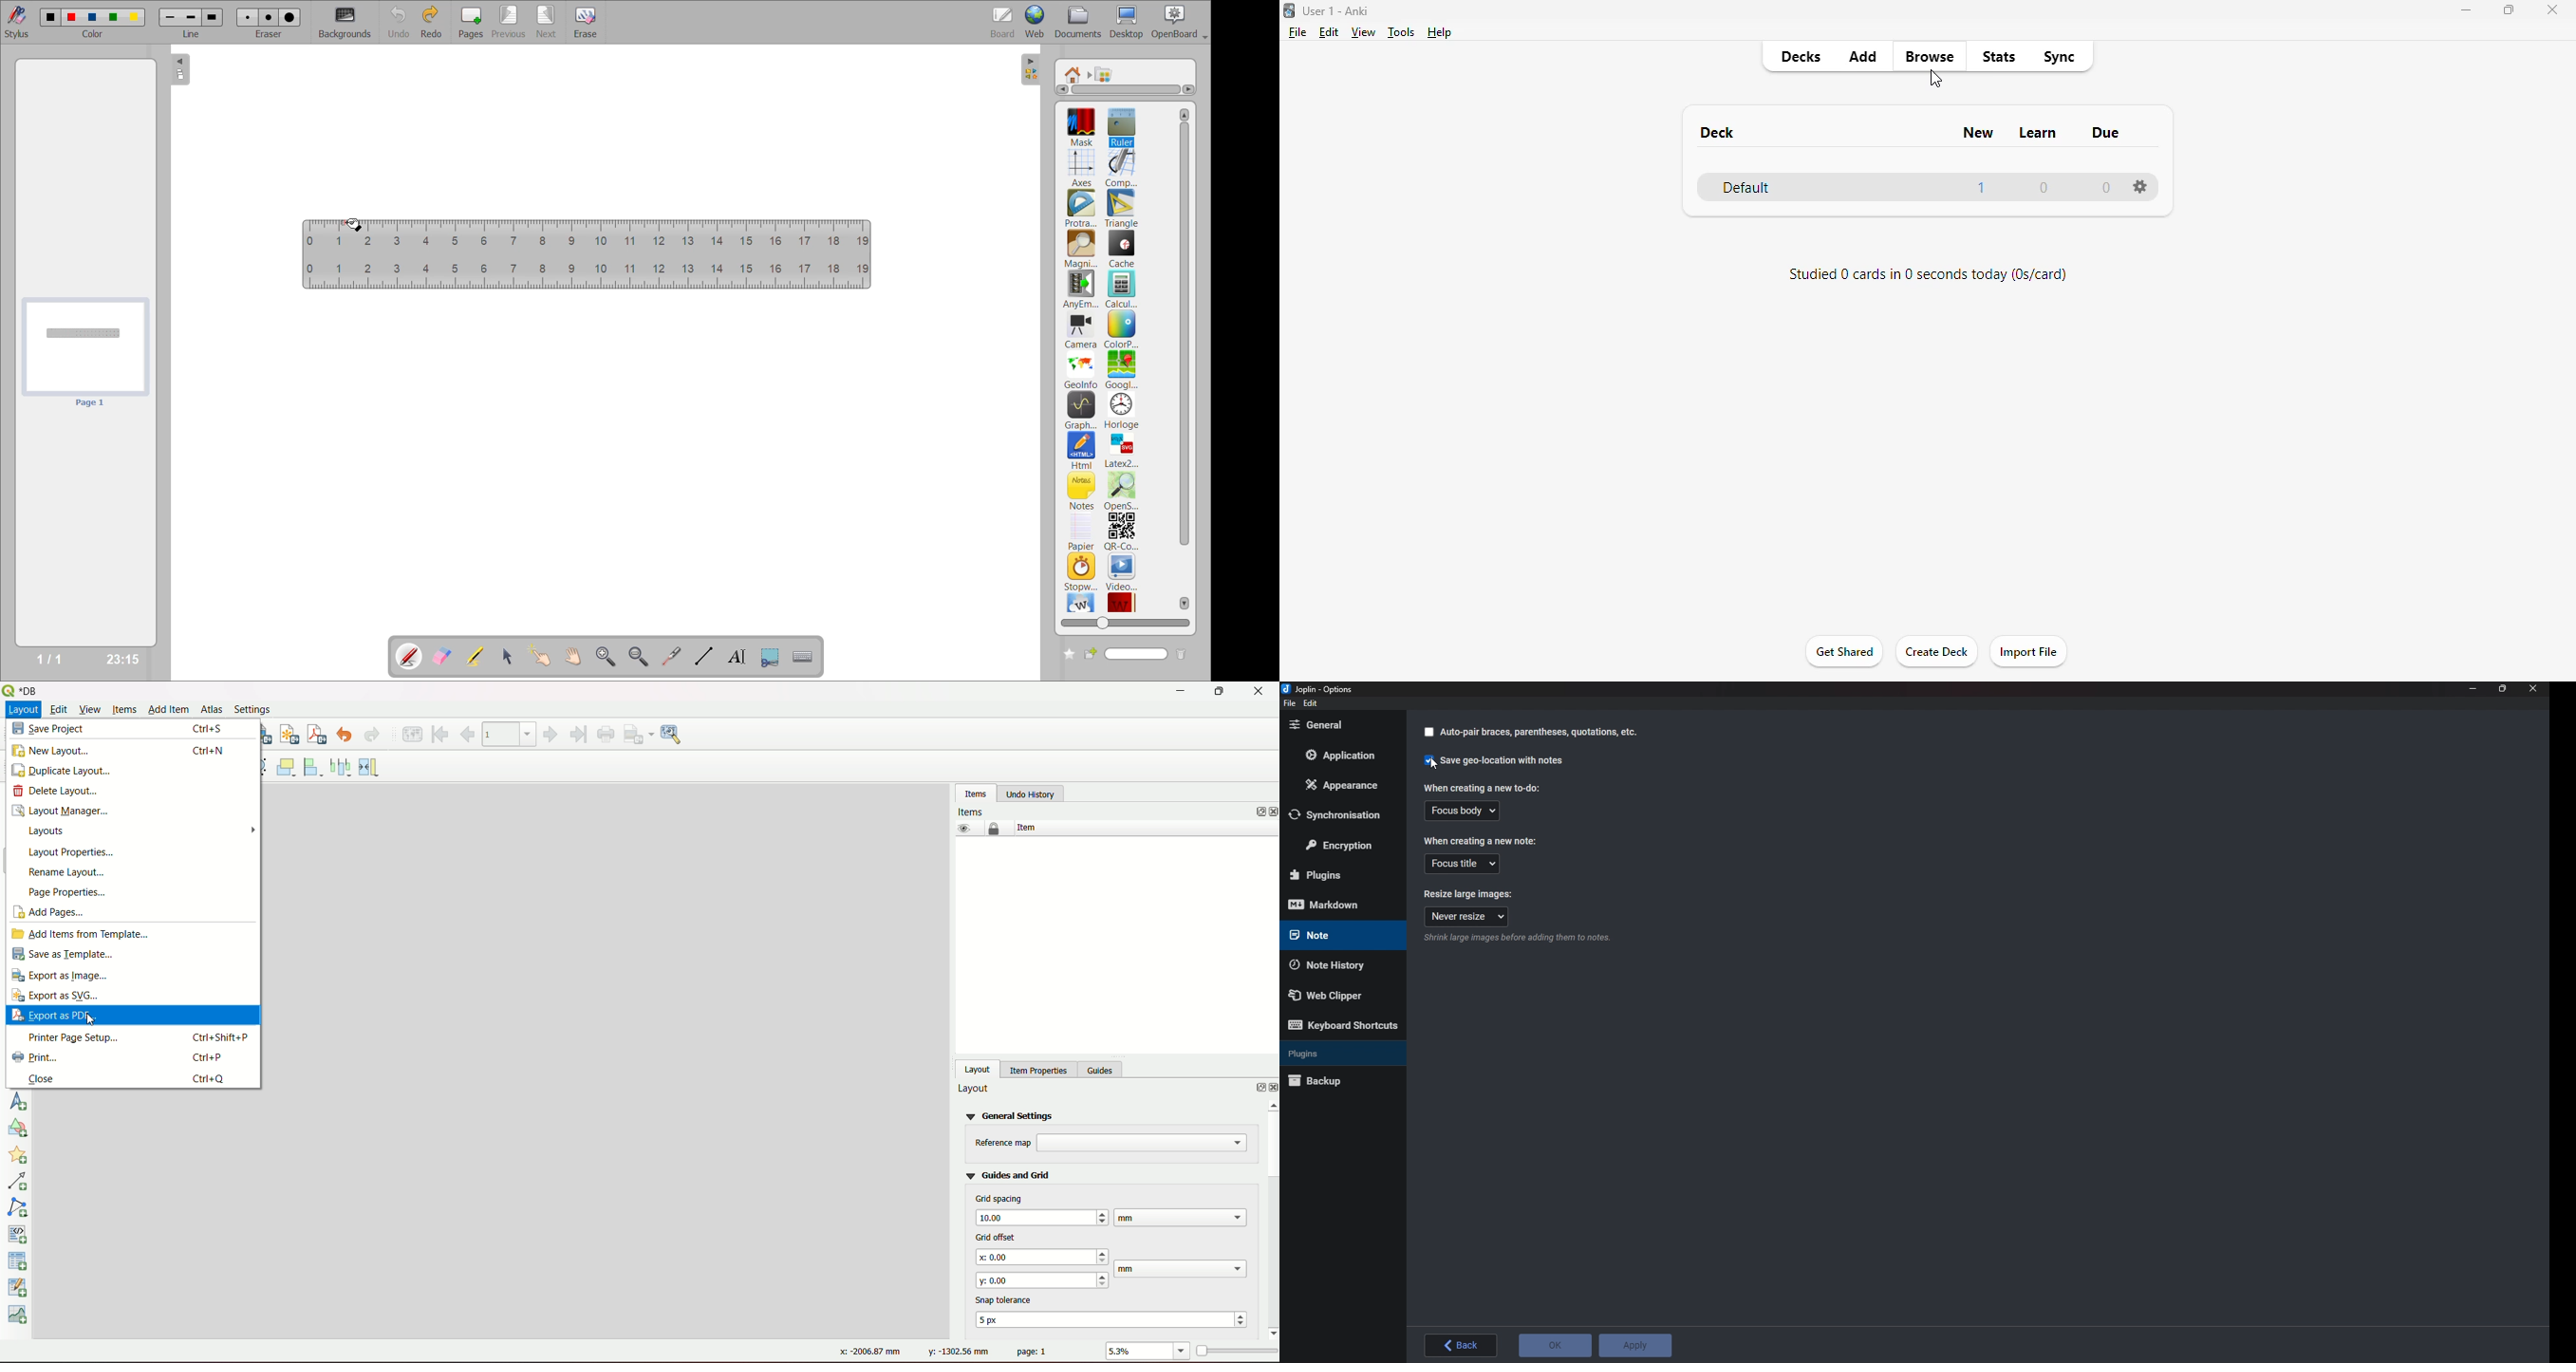 The width and height of the screenshot is (2576, 1372). Describe the element at coordinates (1438, 32) in the screenshot. I see `help` at that location.